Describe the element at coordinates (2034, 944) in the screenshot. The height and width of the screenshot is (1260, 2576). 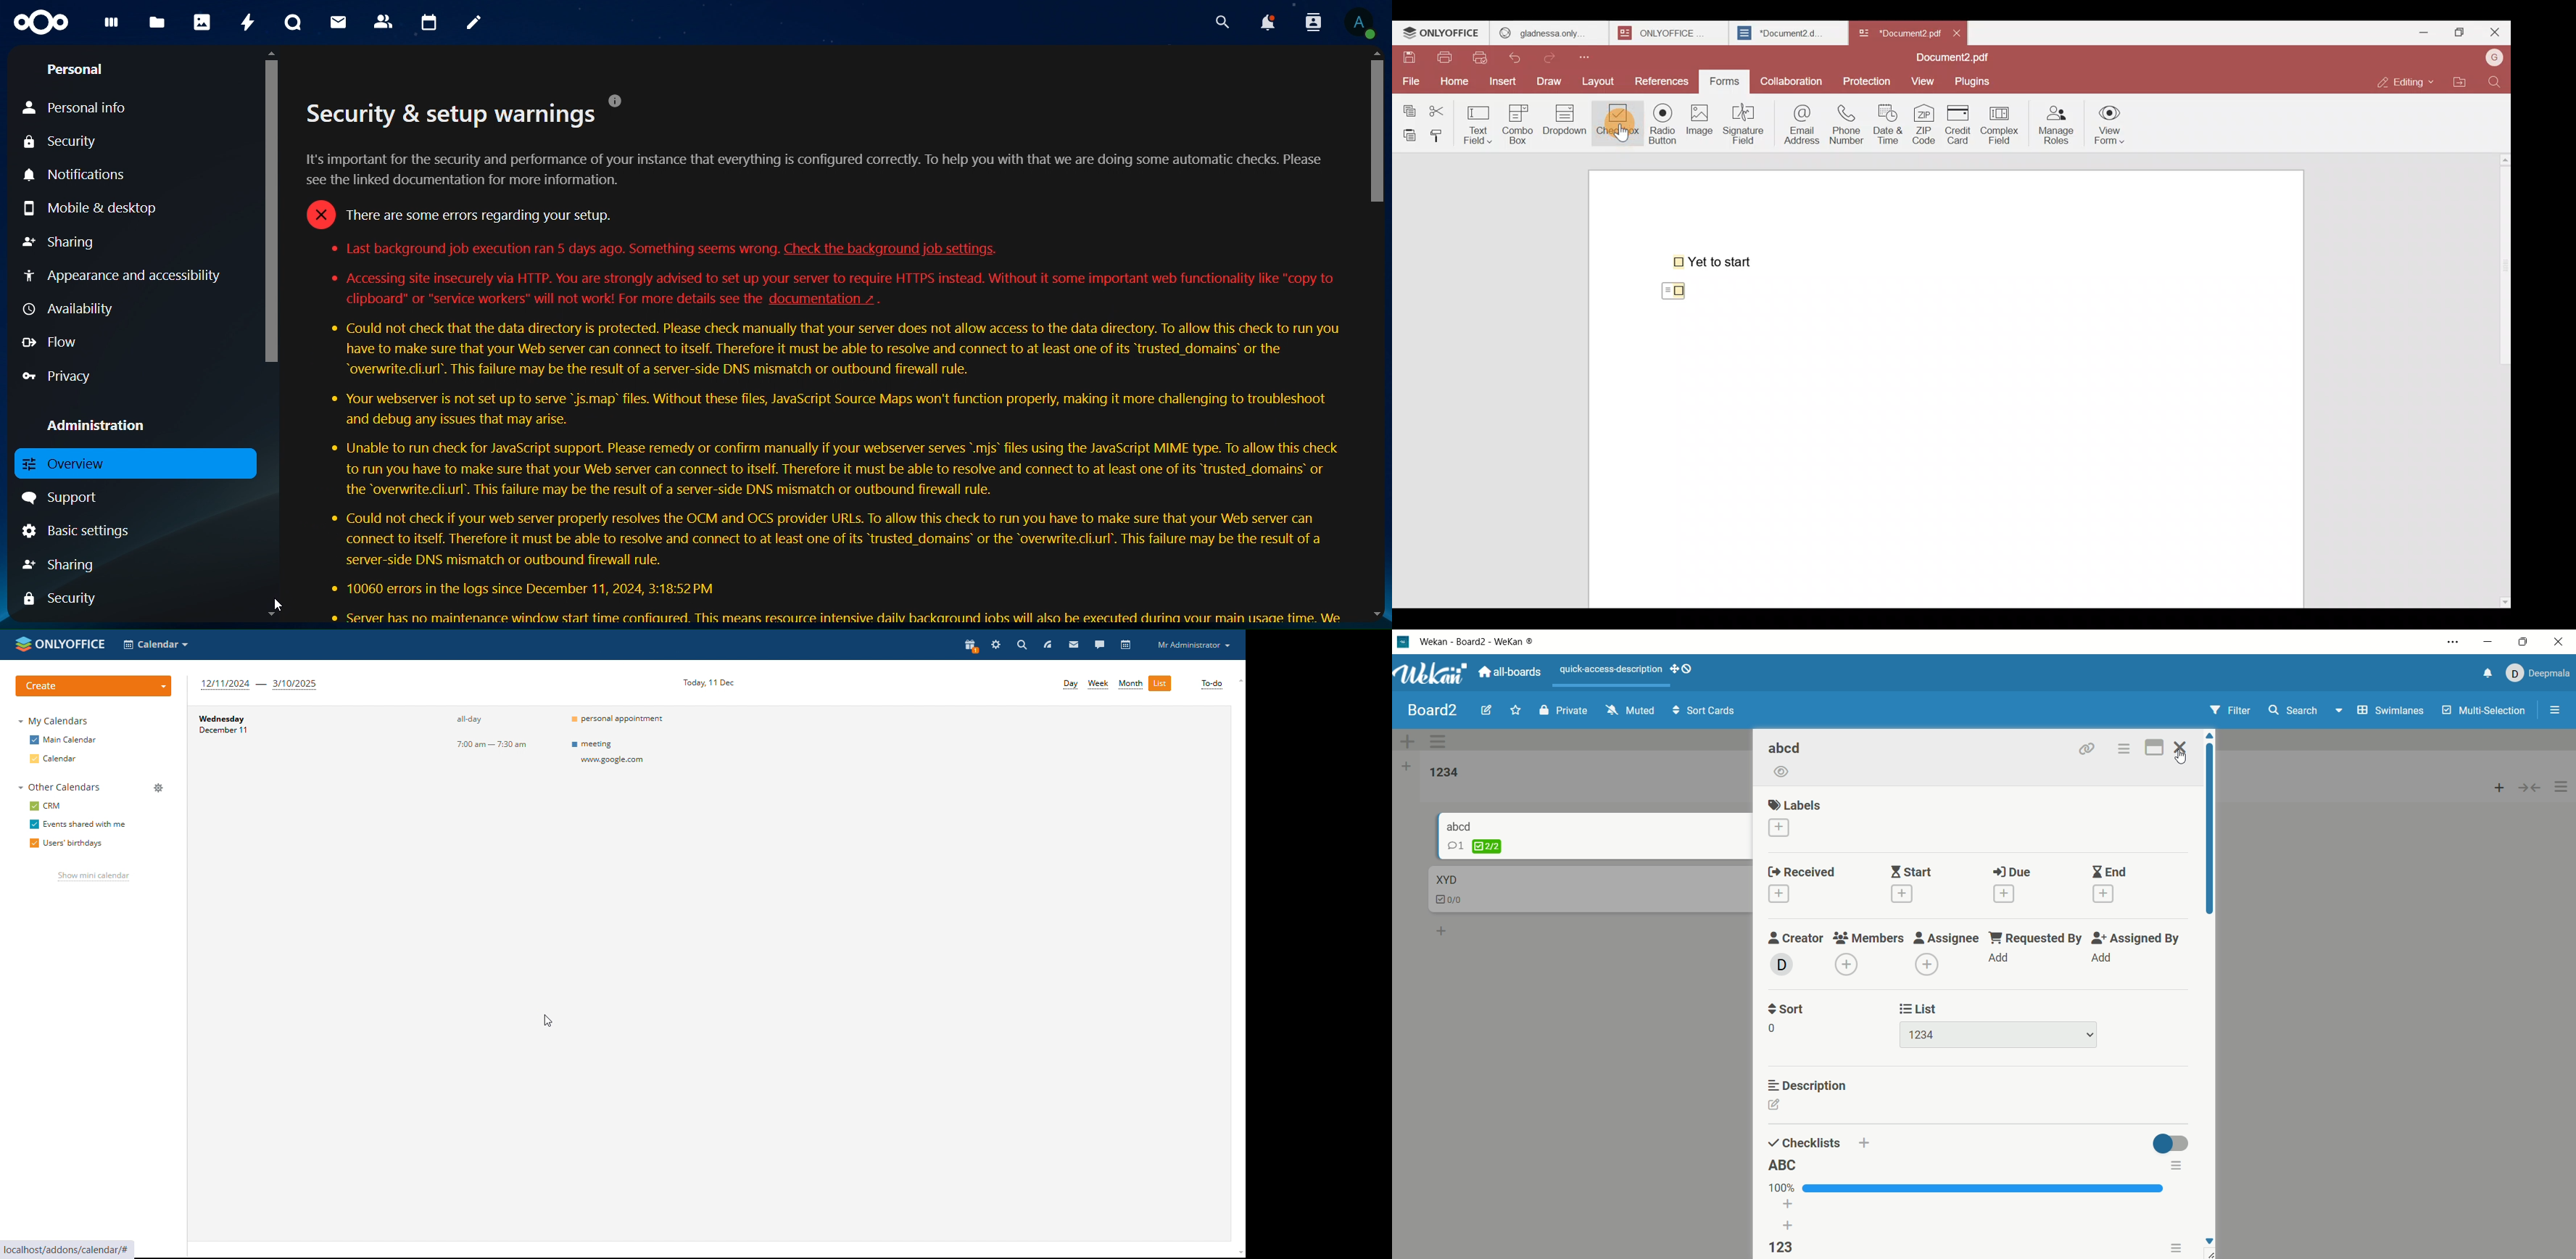
I see `requested by` at that location.